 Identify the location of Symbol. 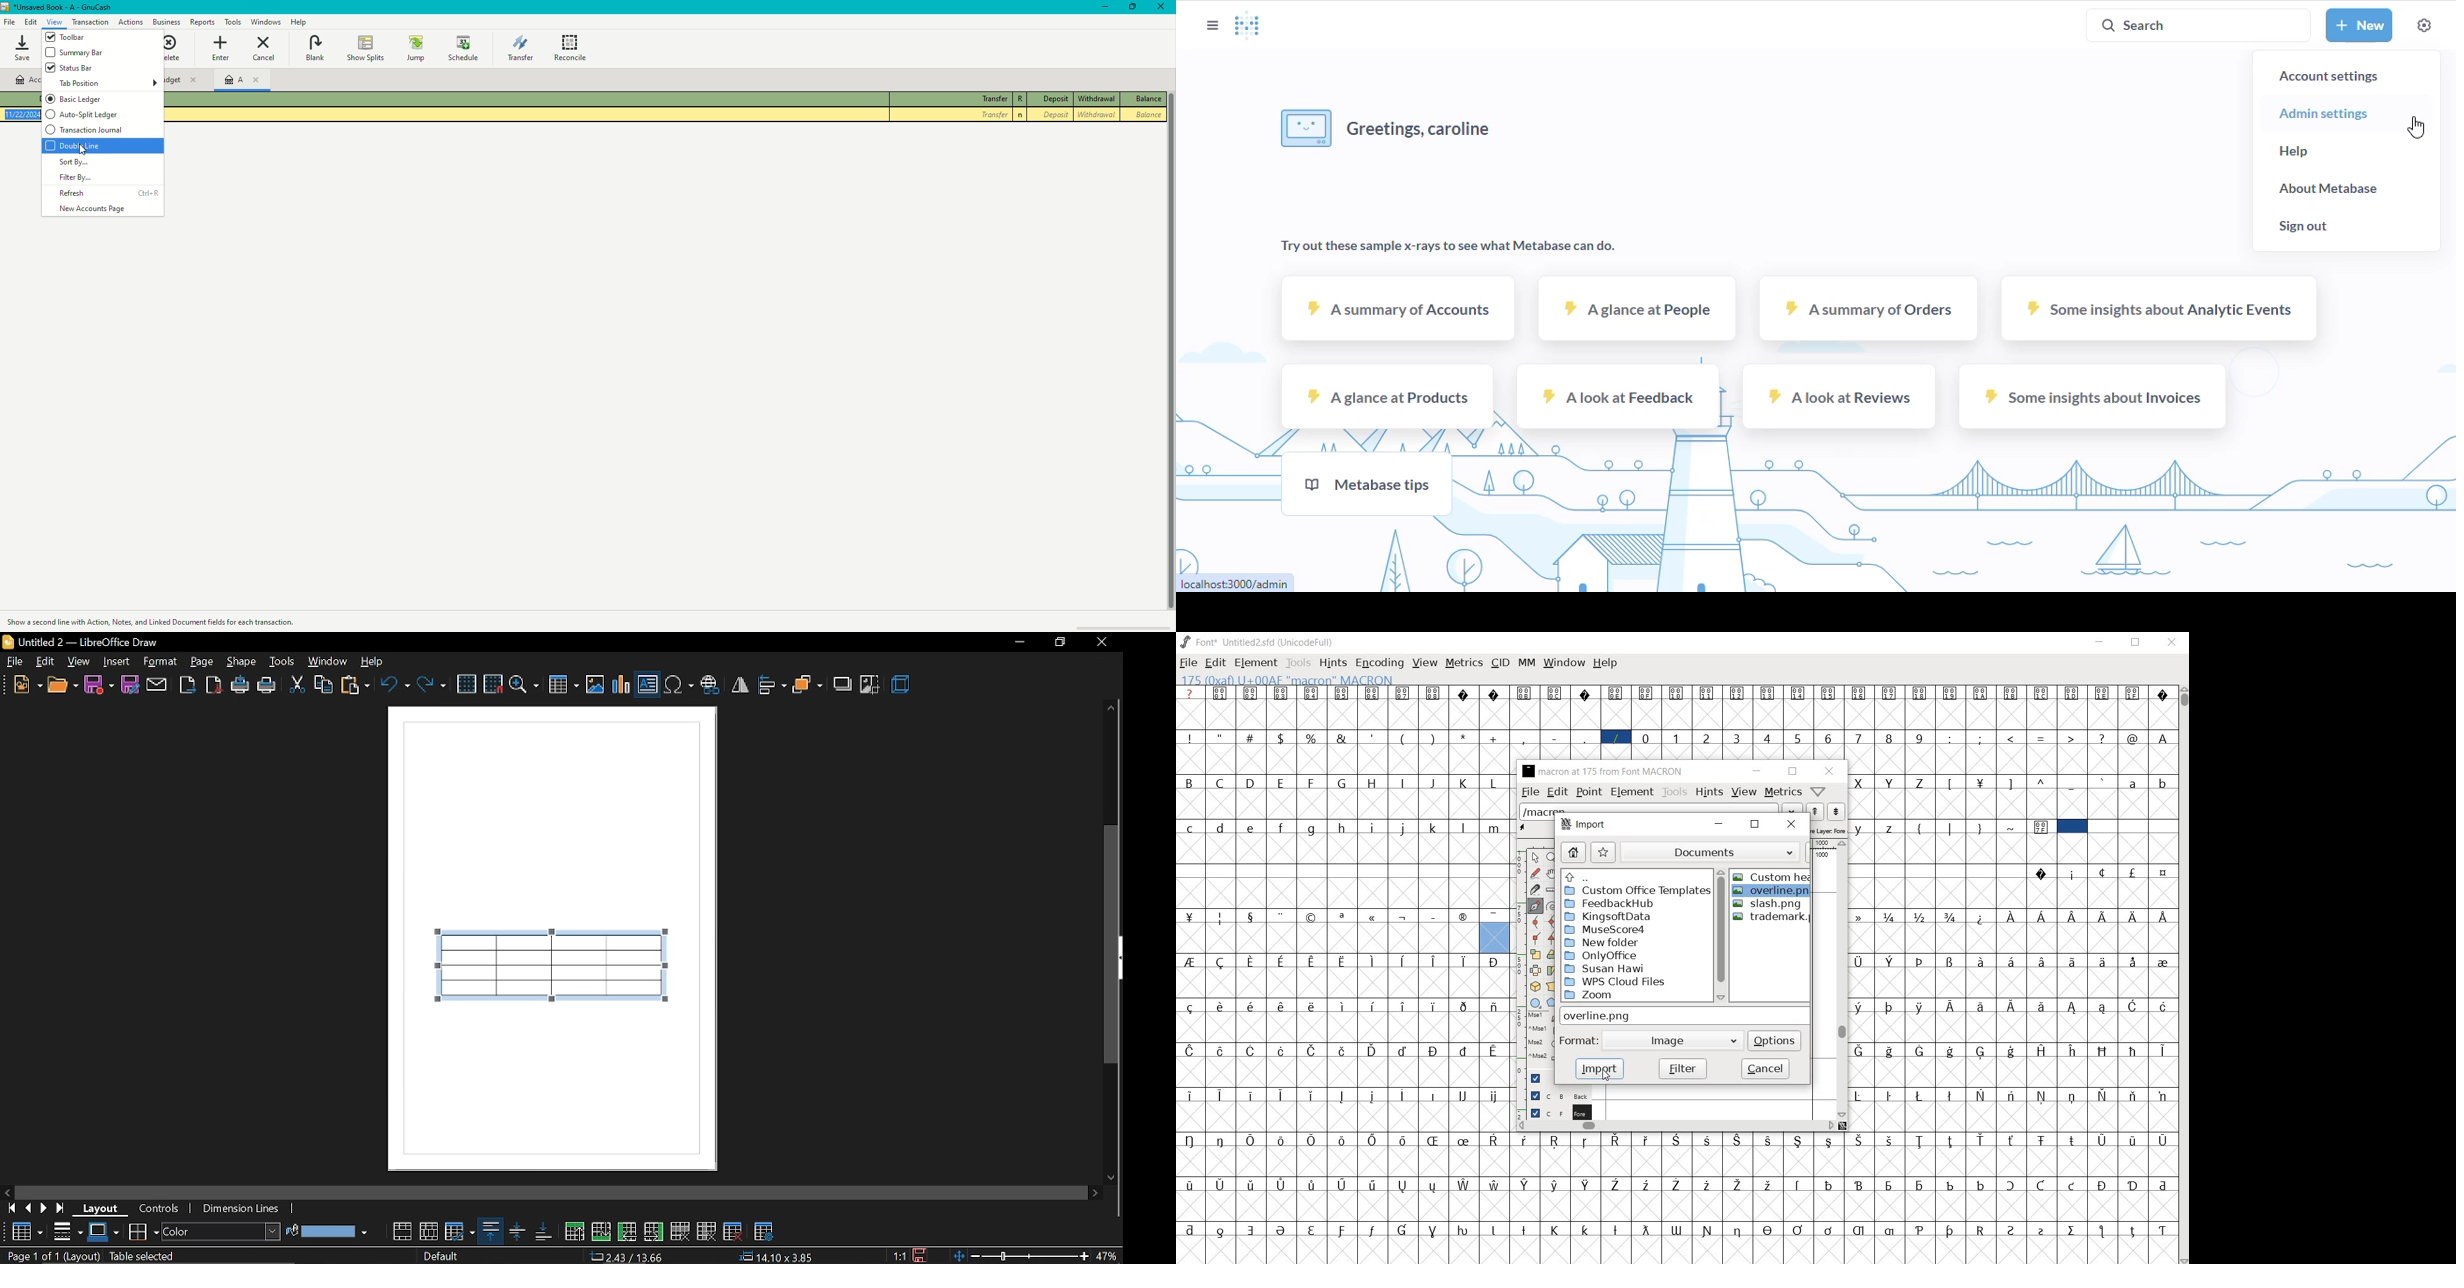
(1858, 1229).